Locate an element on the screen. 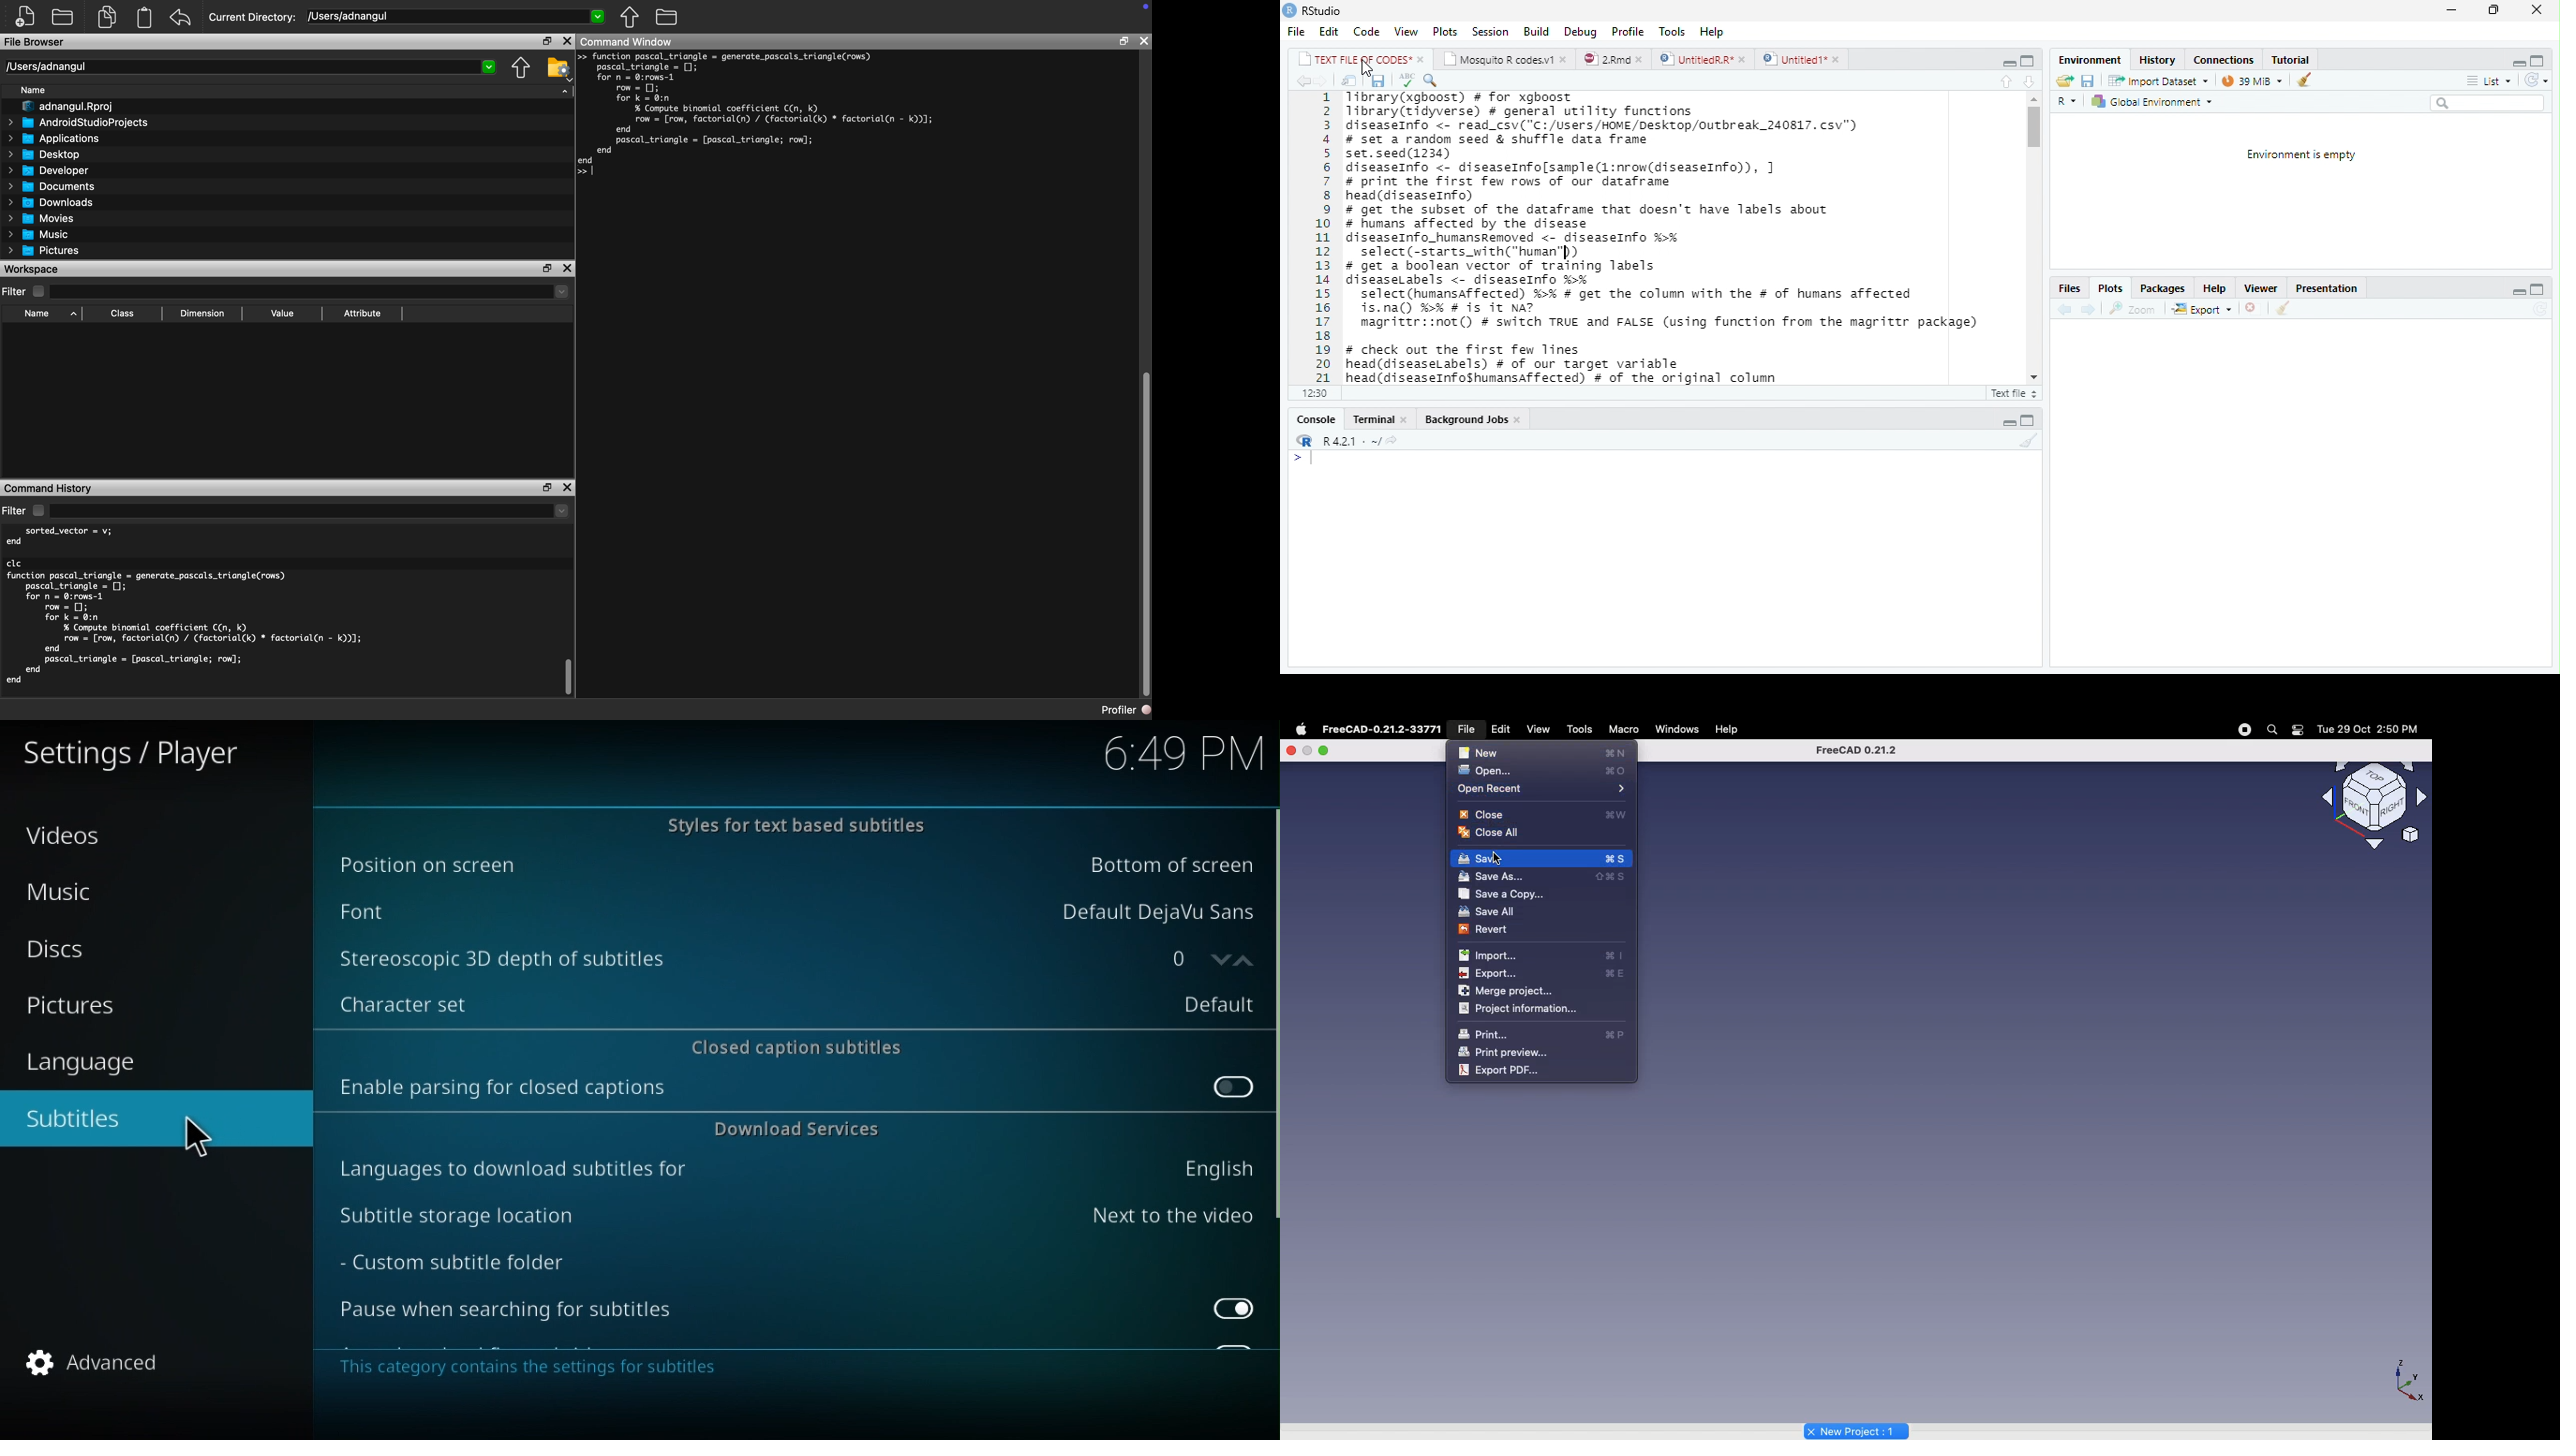 The height and width of the screenshot is (1456, 2576). Search is located at coordinates (2273, 729).